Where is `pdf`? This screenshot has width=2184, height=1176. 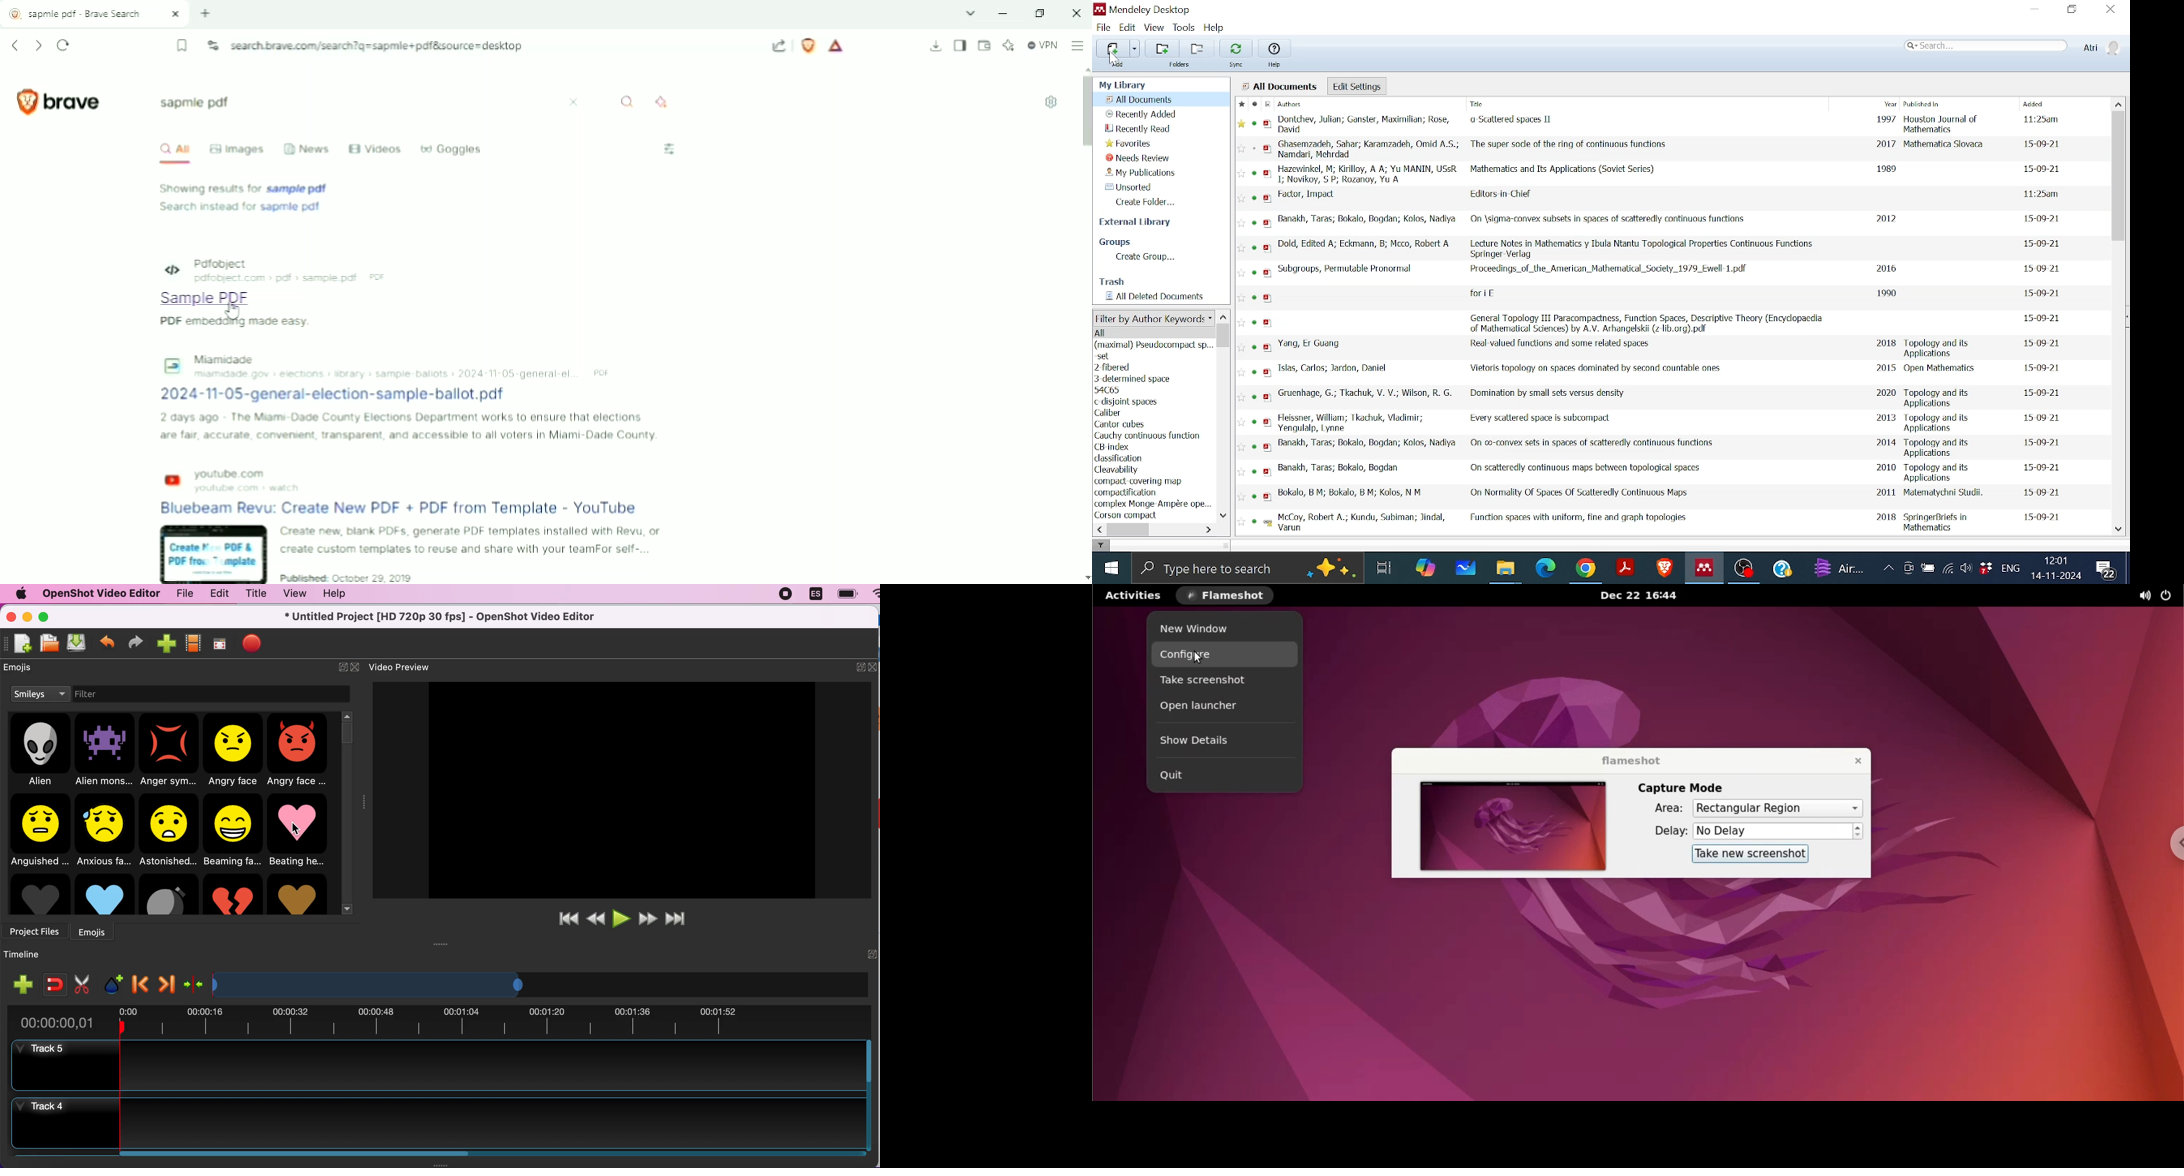 pdf is located at coordinates (1267, 495).